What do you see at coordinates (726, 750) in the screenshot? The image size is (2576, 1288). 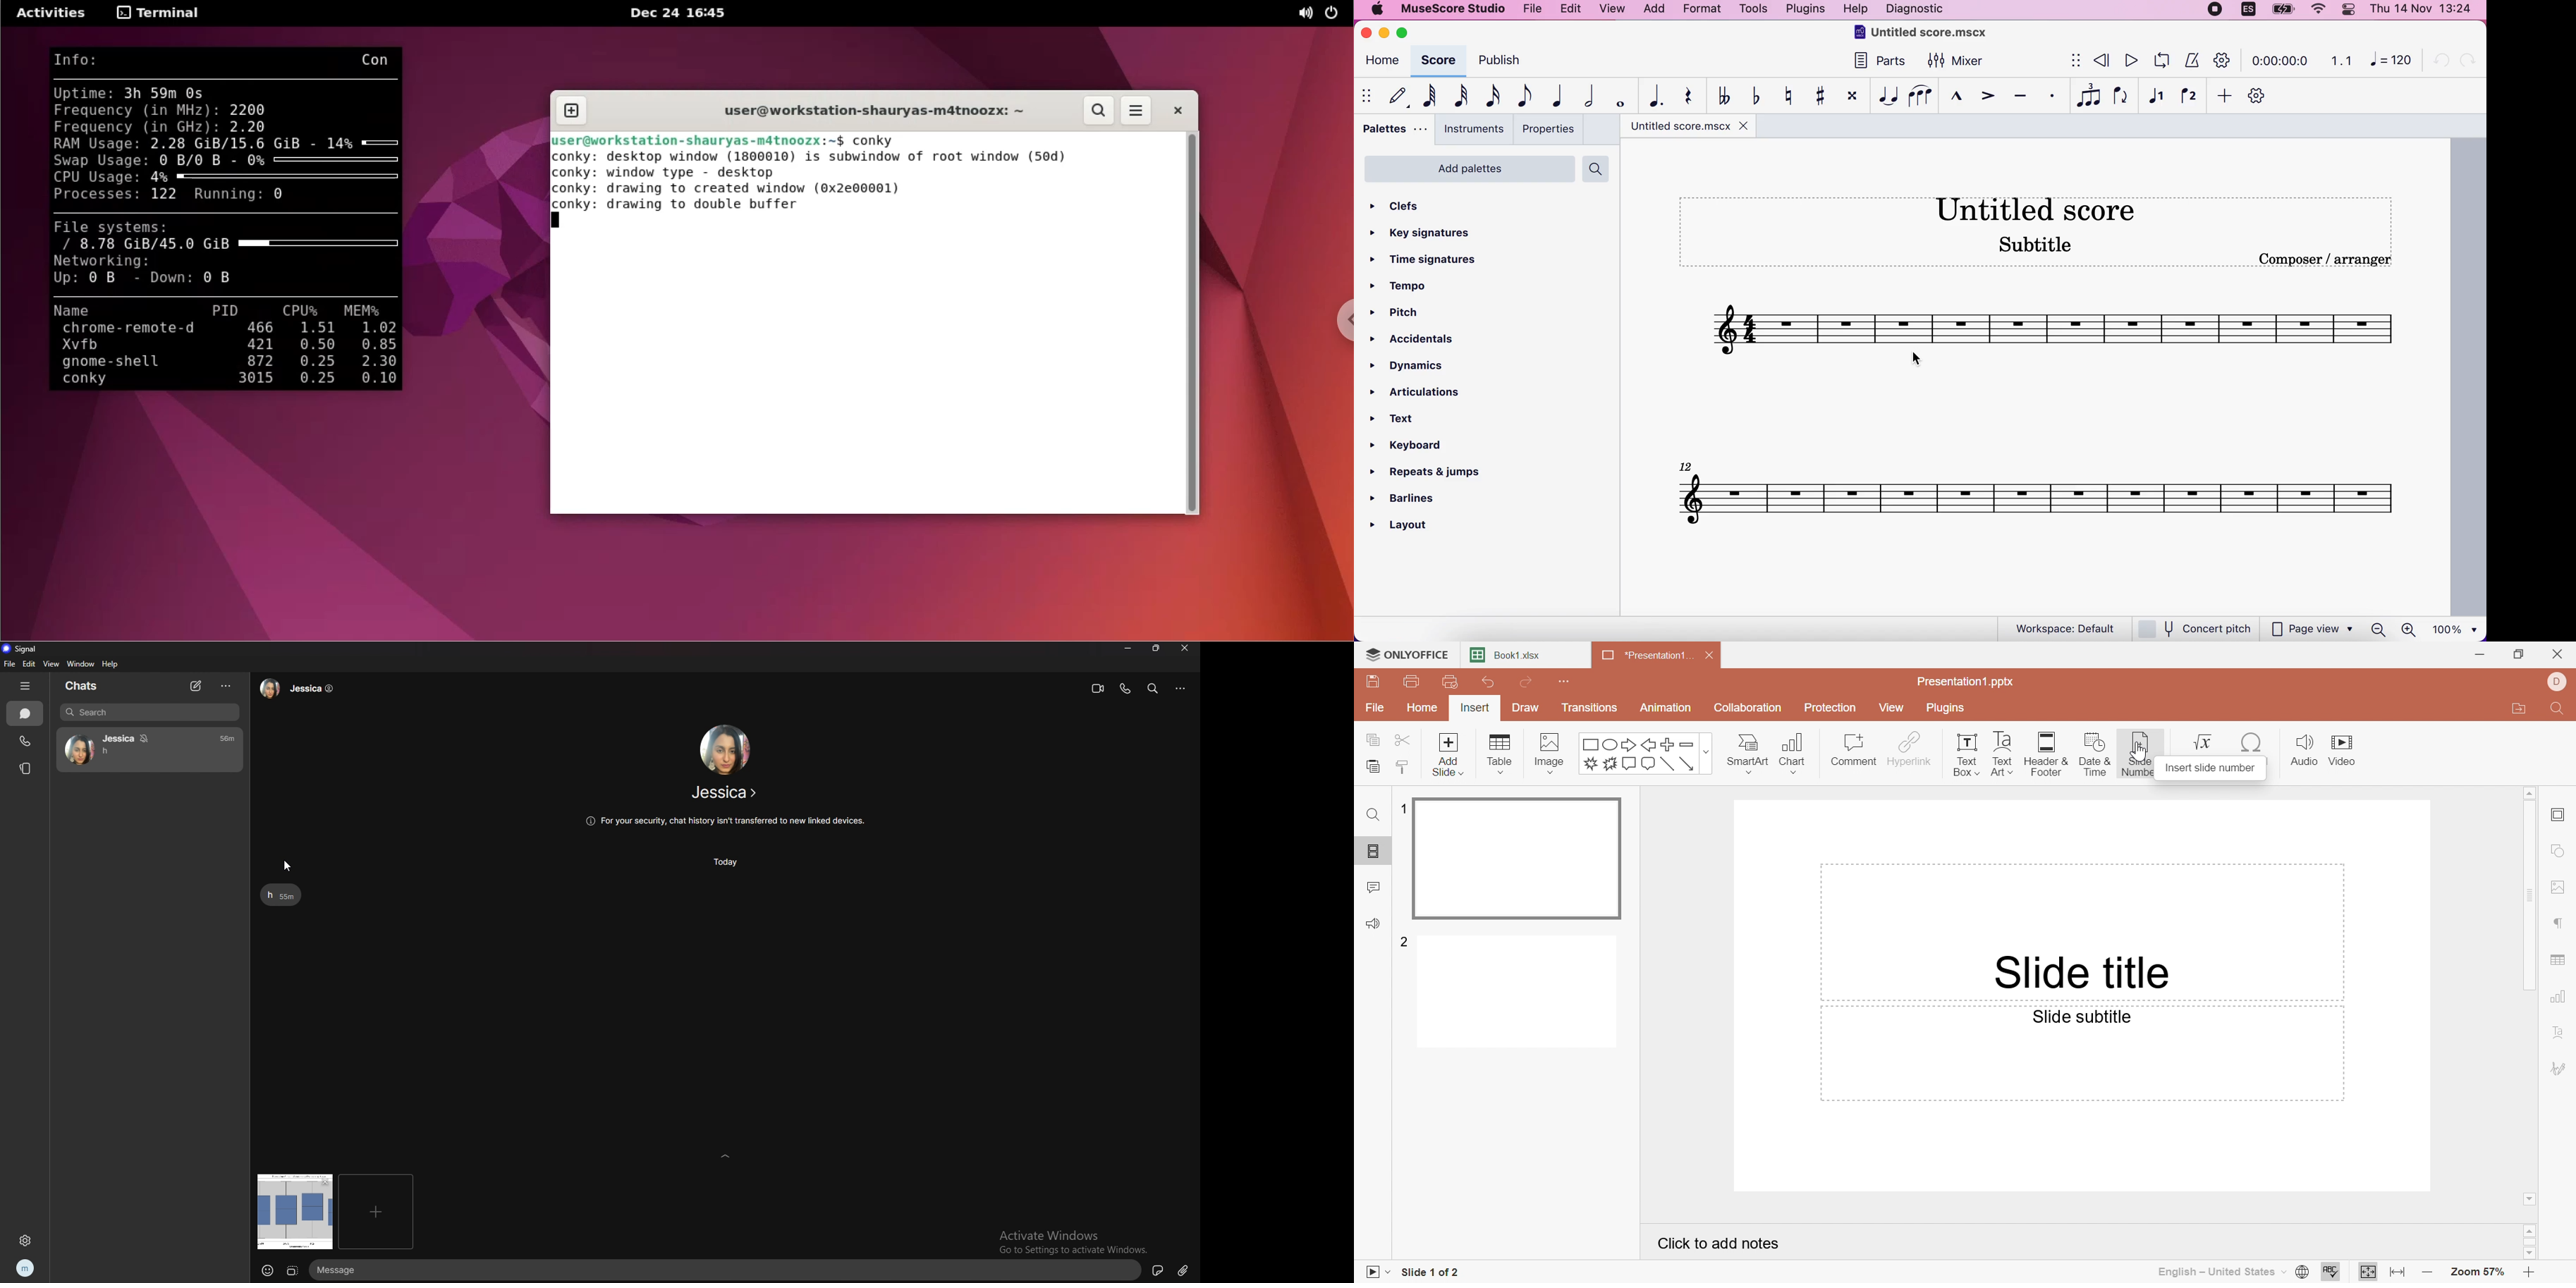 I see `contact photo` at bounding box center [726, 750].